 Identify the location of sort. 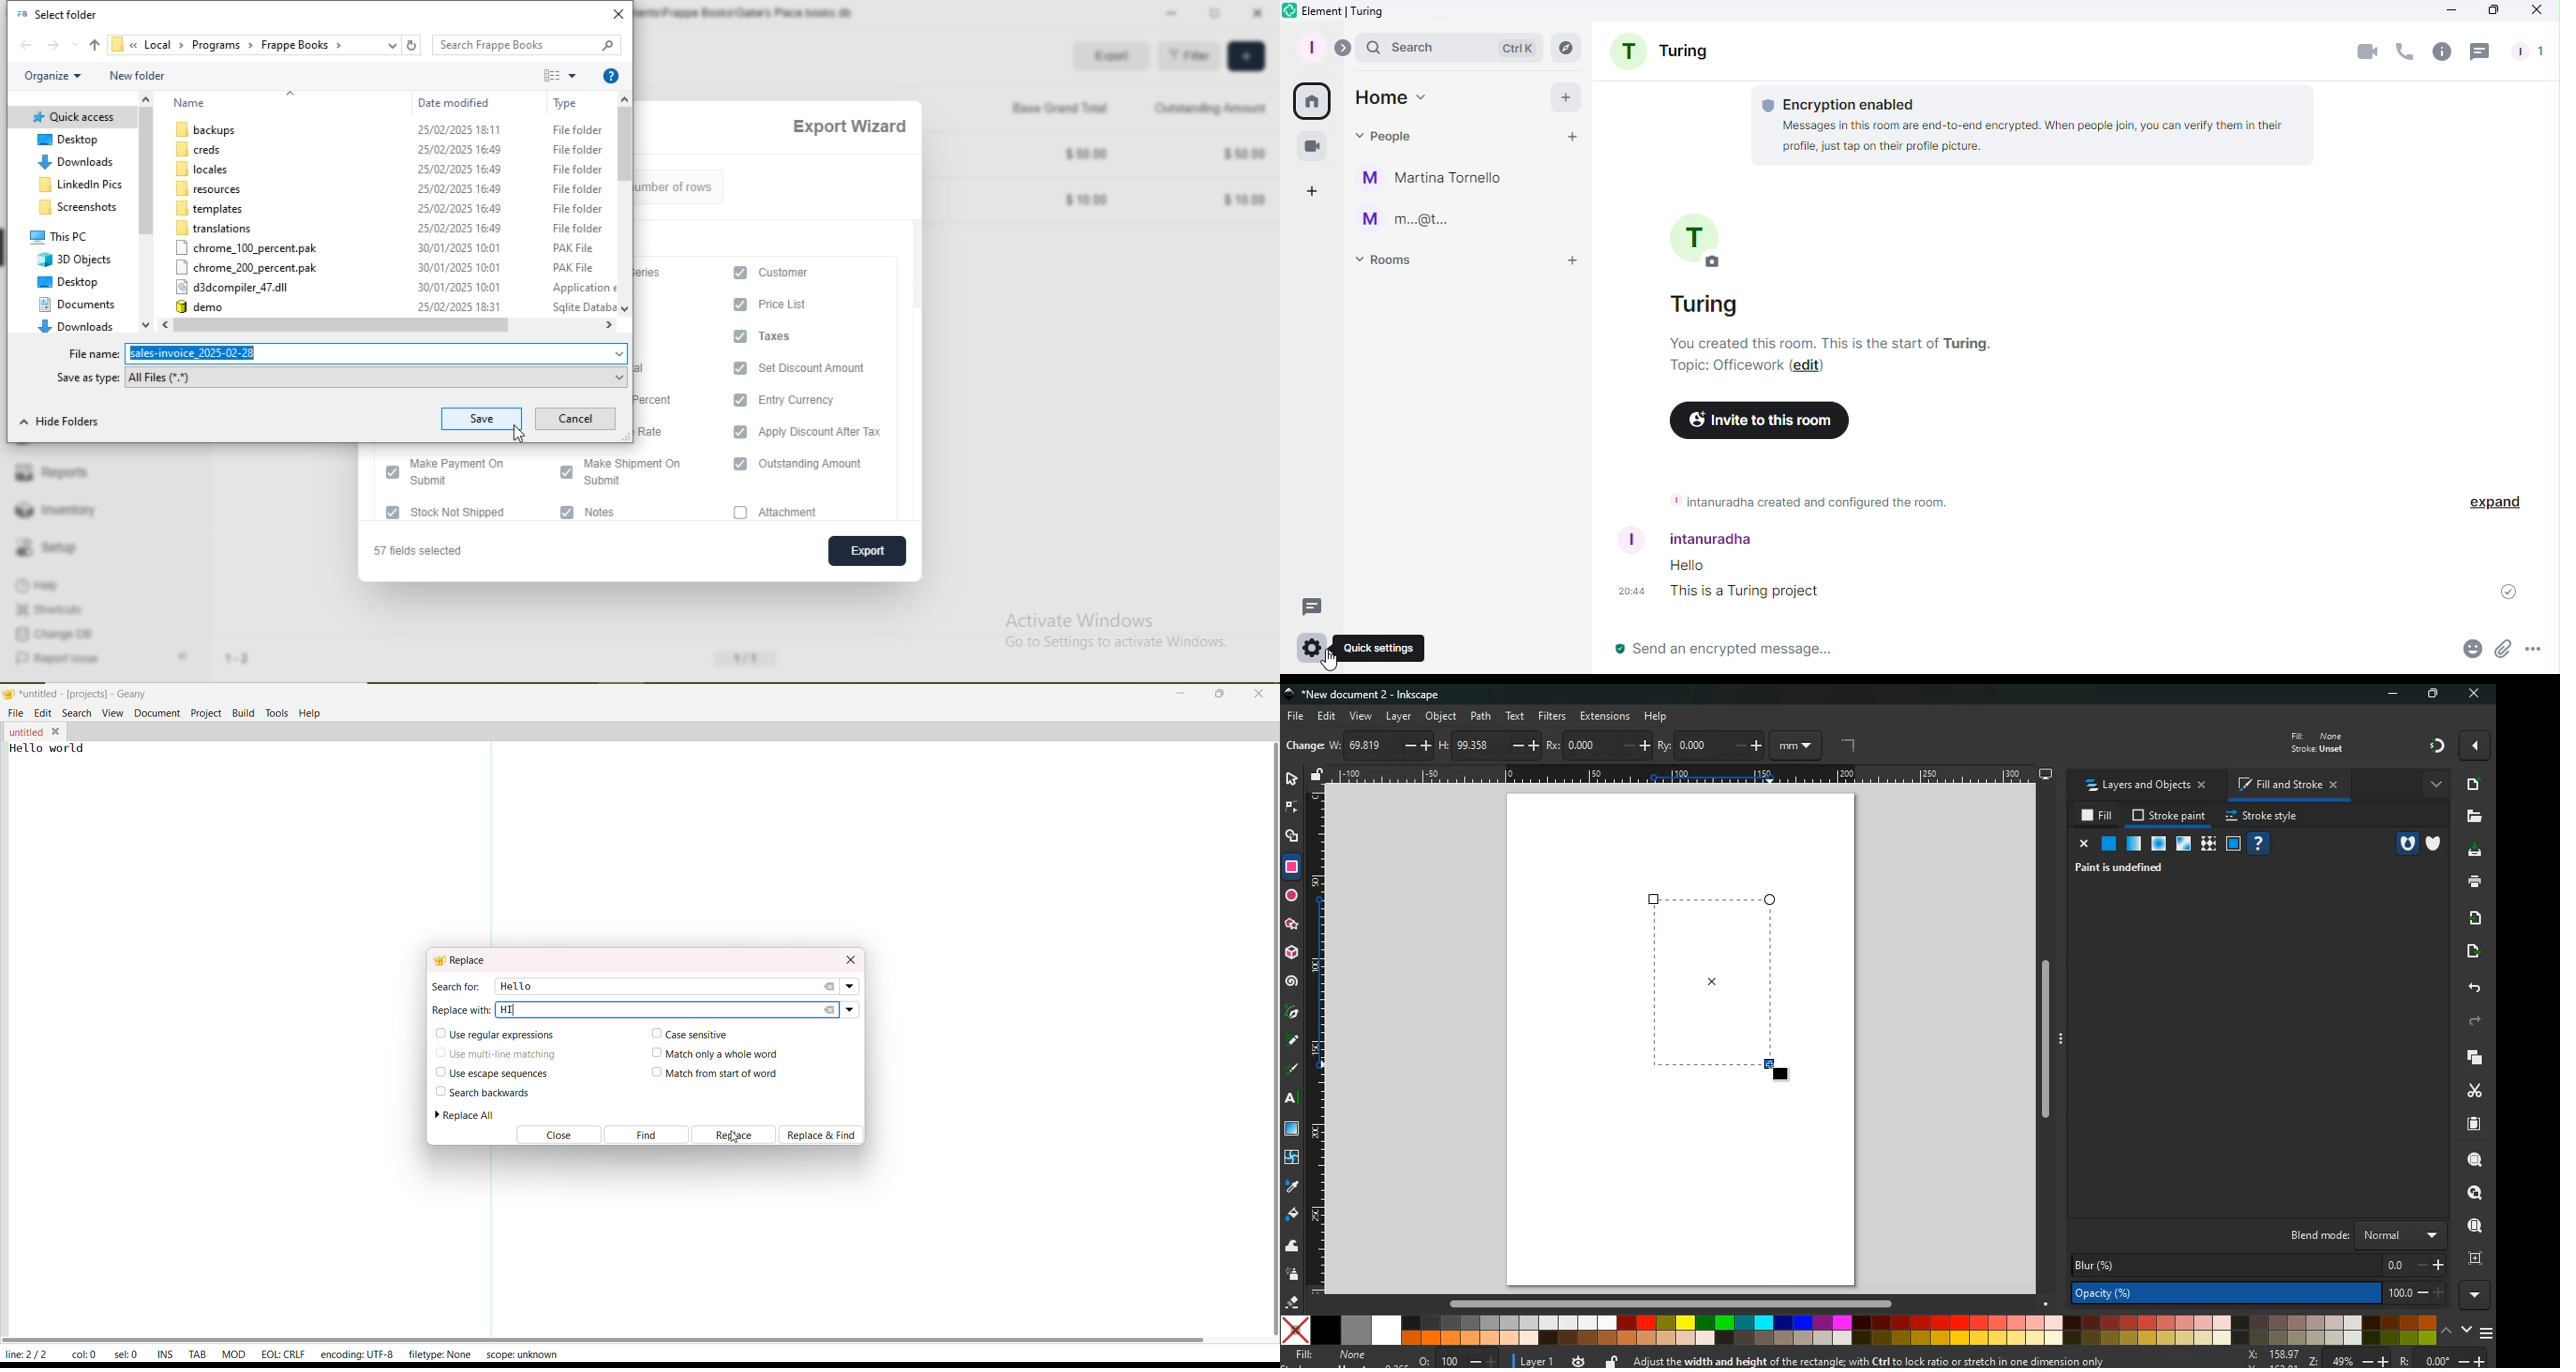
(552, 76).